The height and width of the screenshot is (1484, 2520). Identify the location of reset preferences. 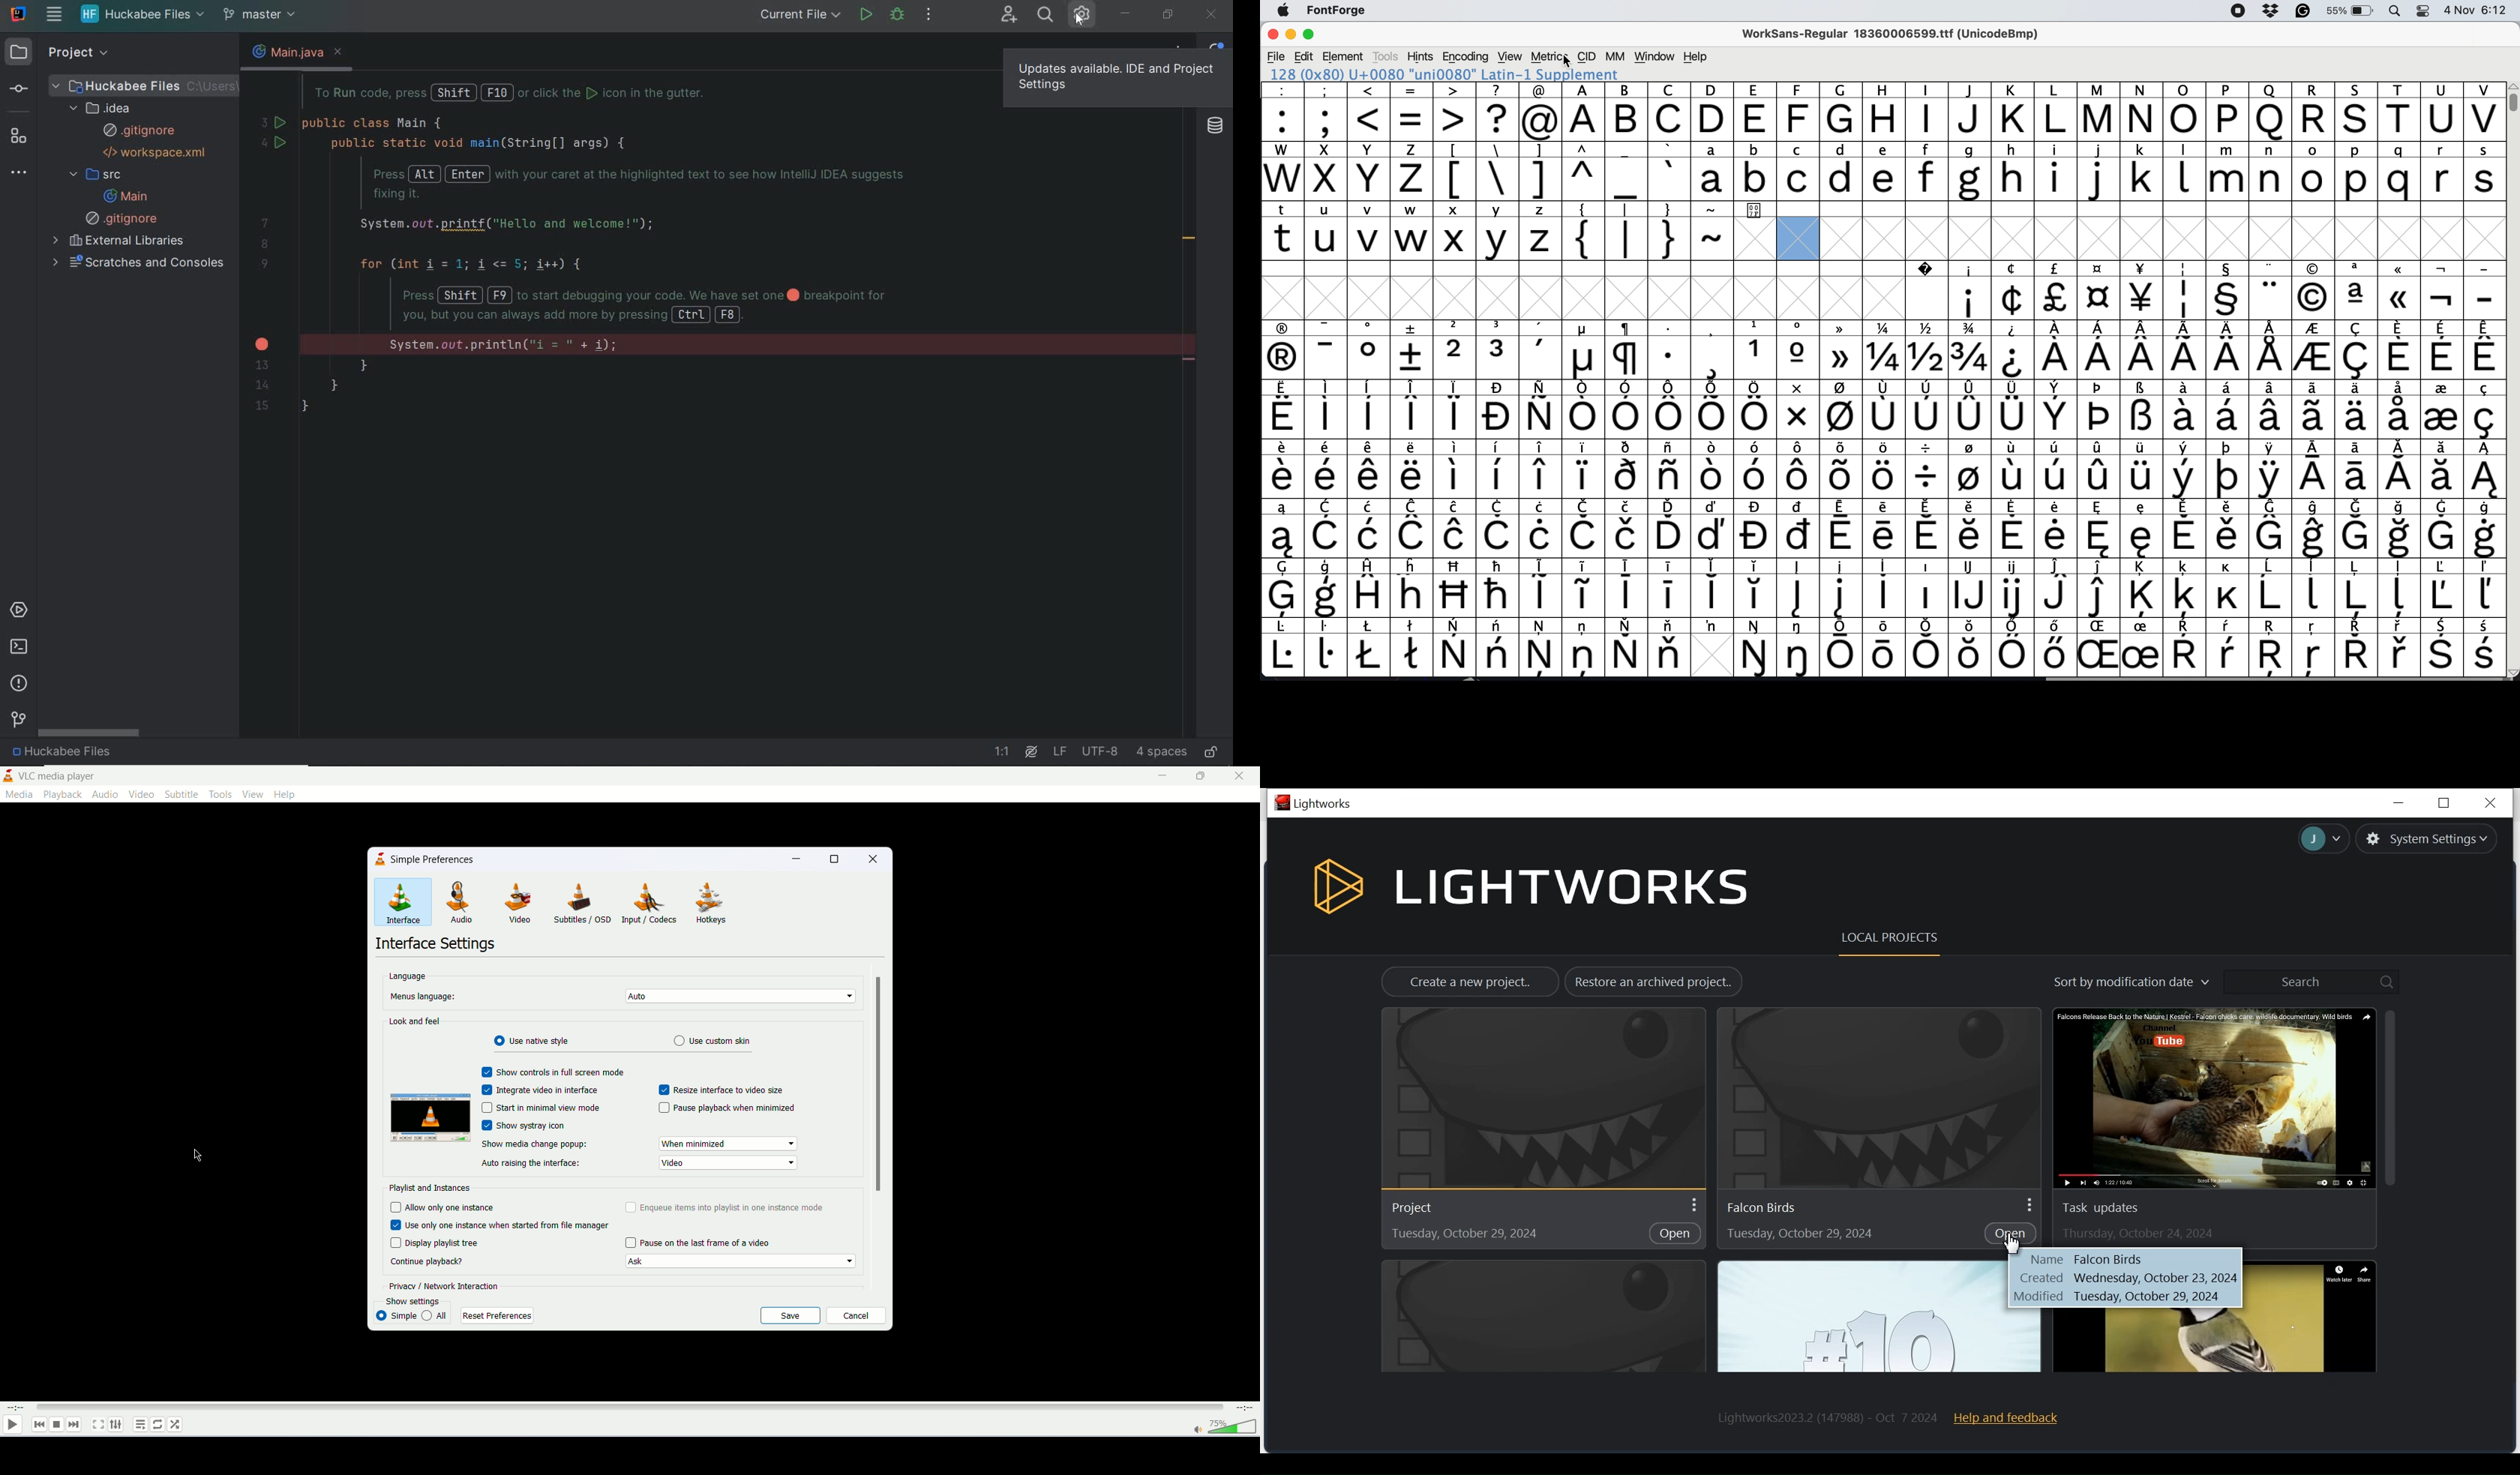
(497, 1316).